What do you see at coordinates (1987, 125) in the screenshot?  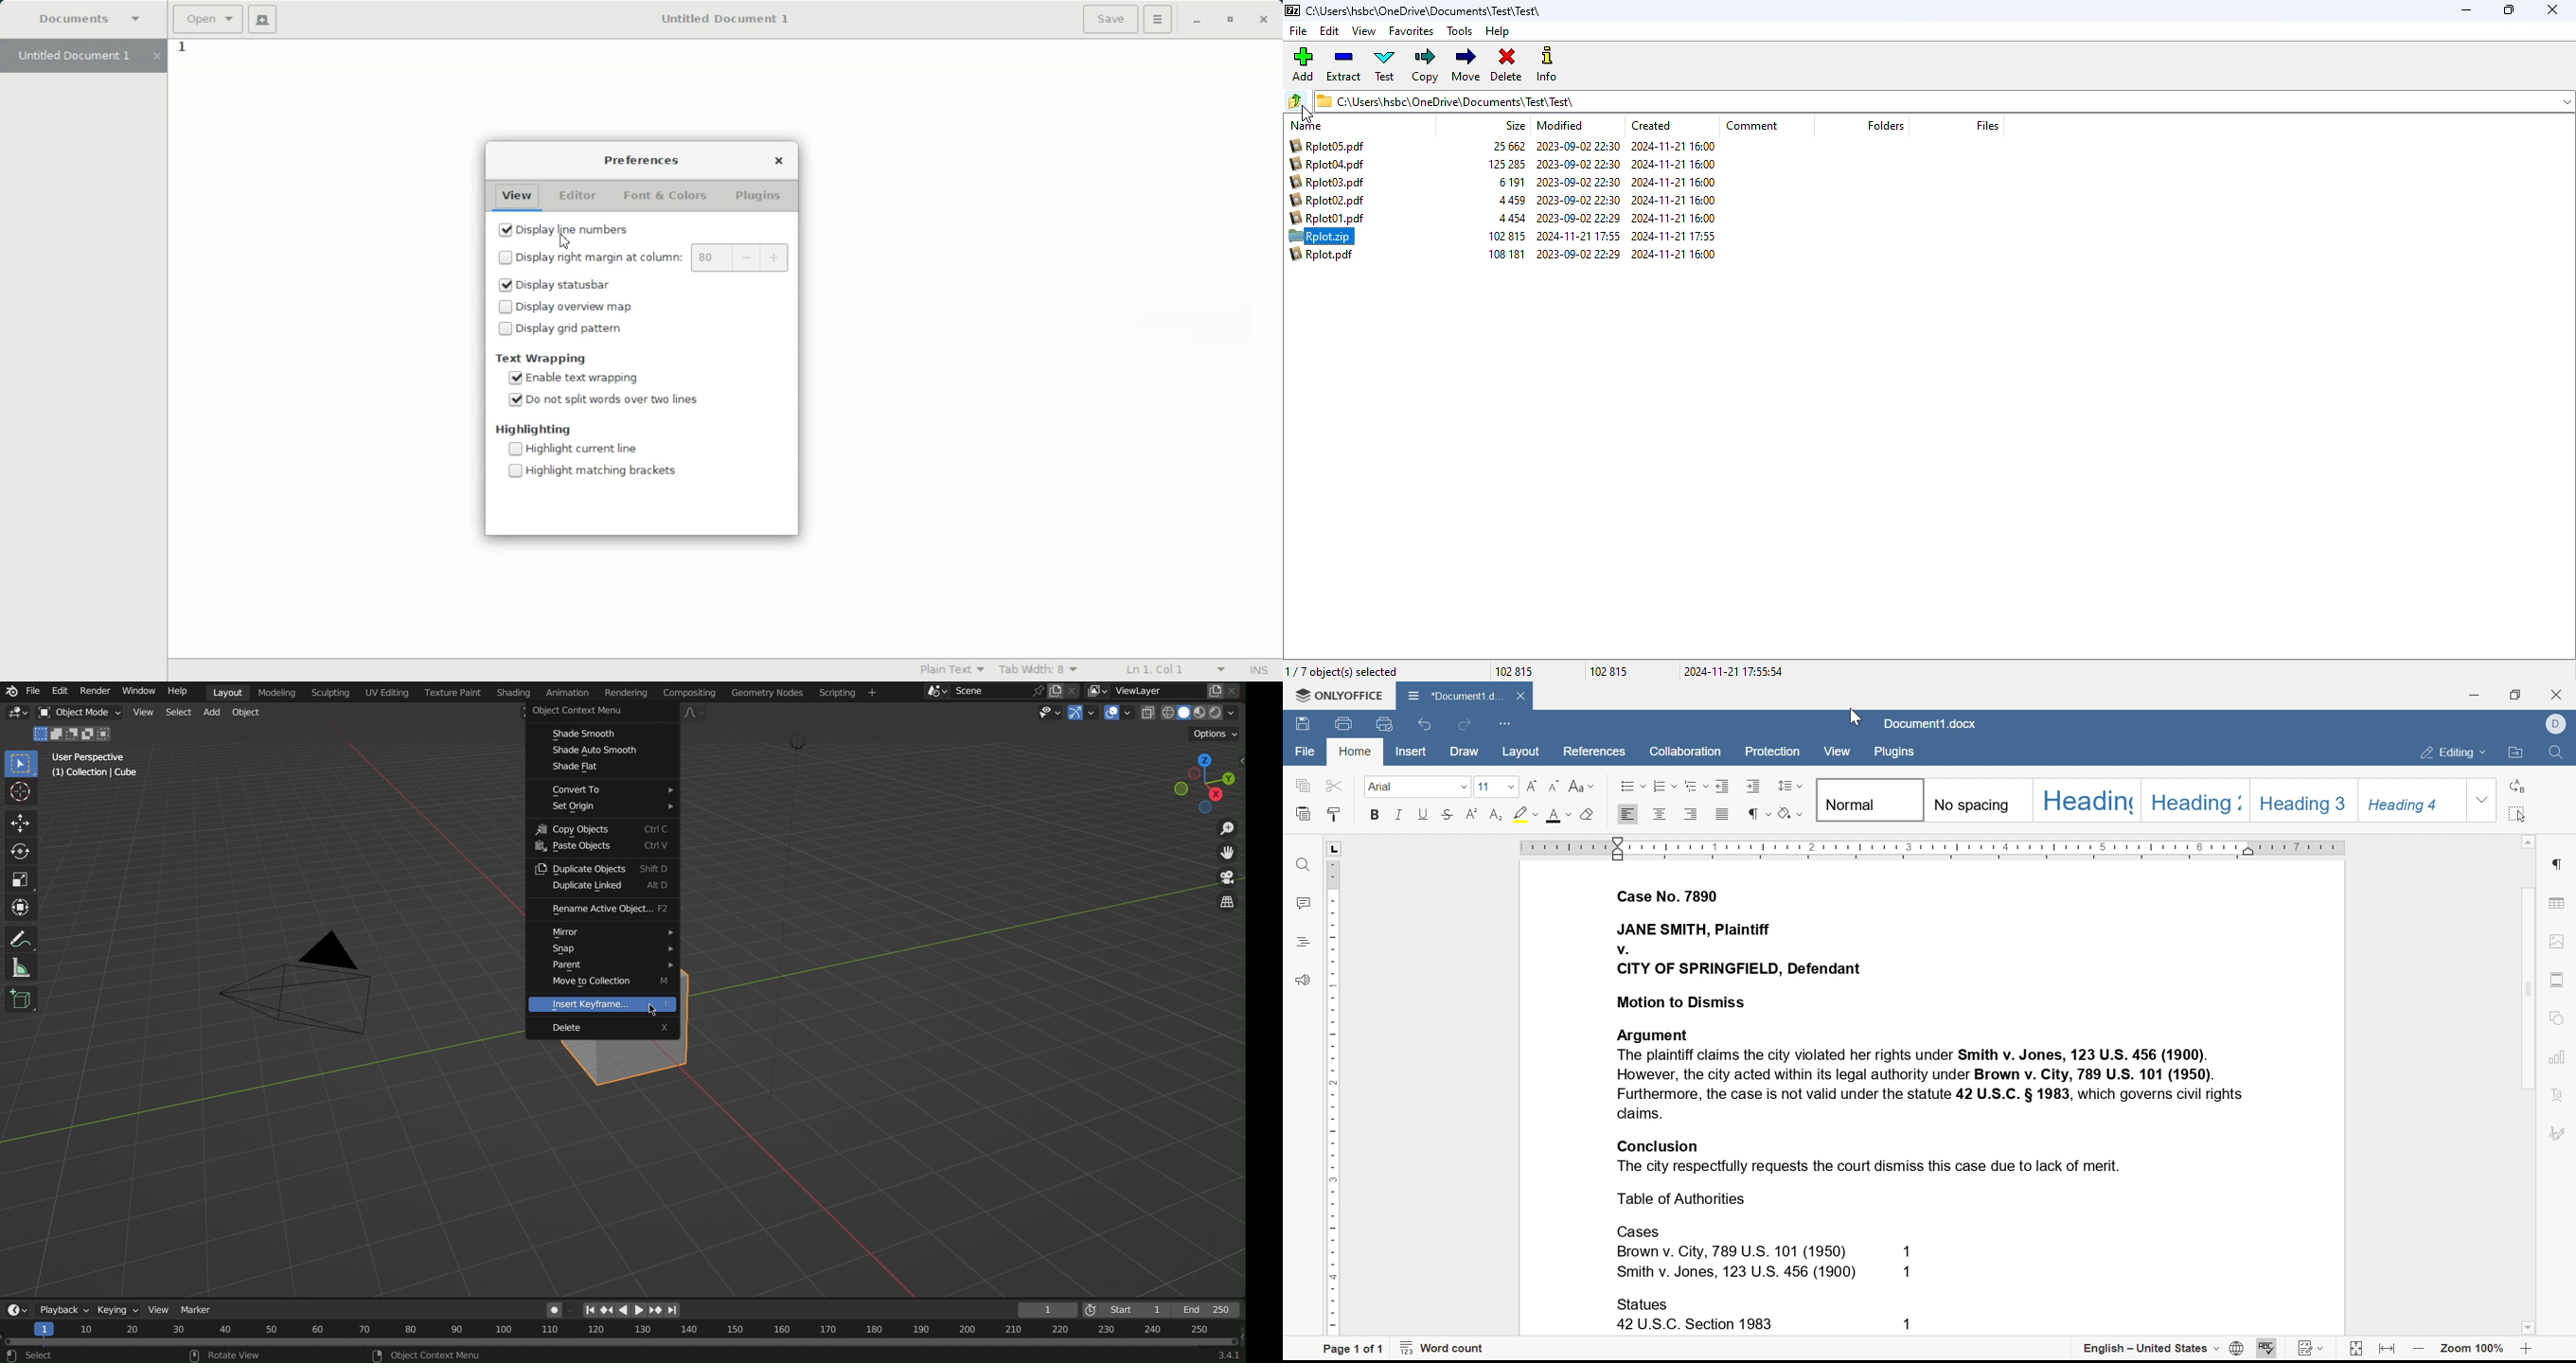 I see `files` at bounding box center [1987, 125].